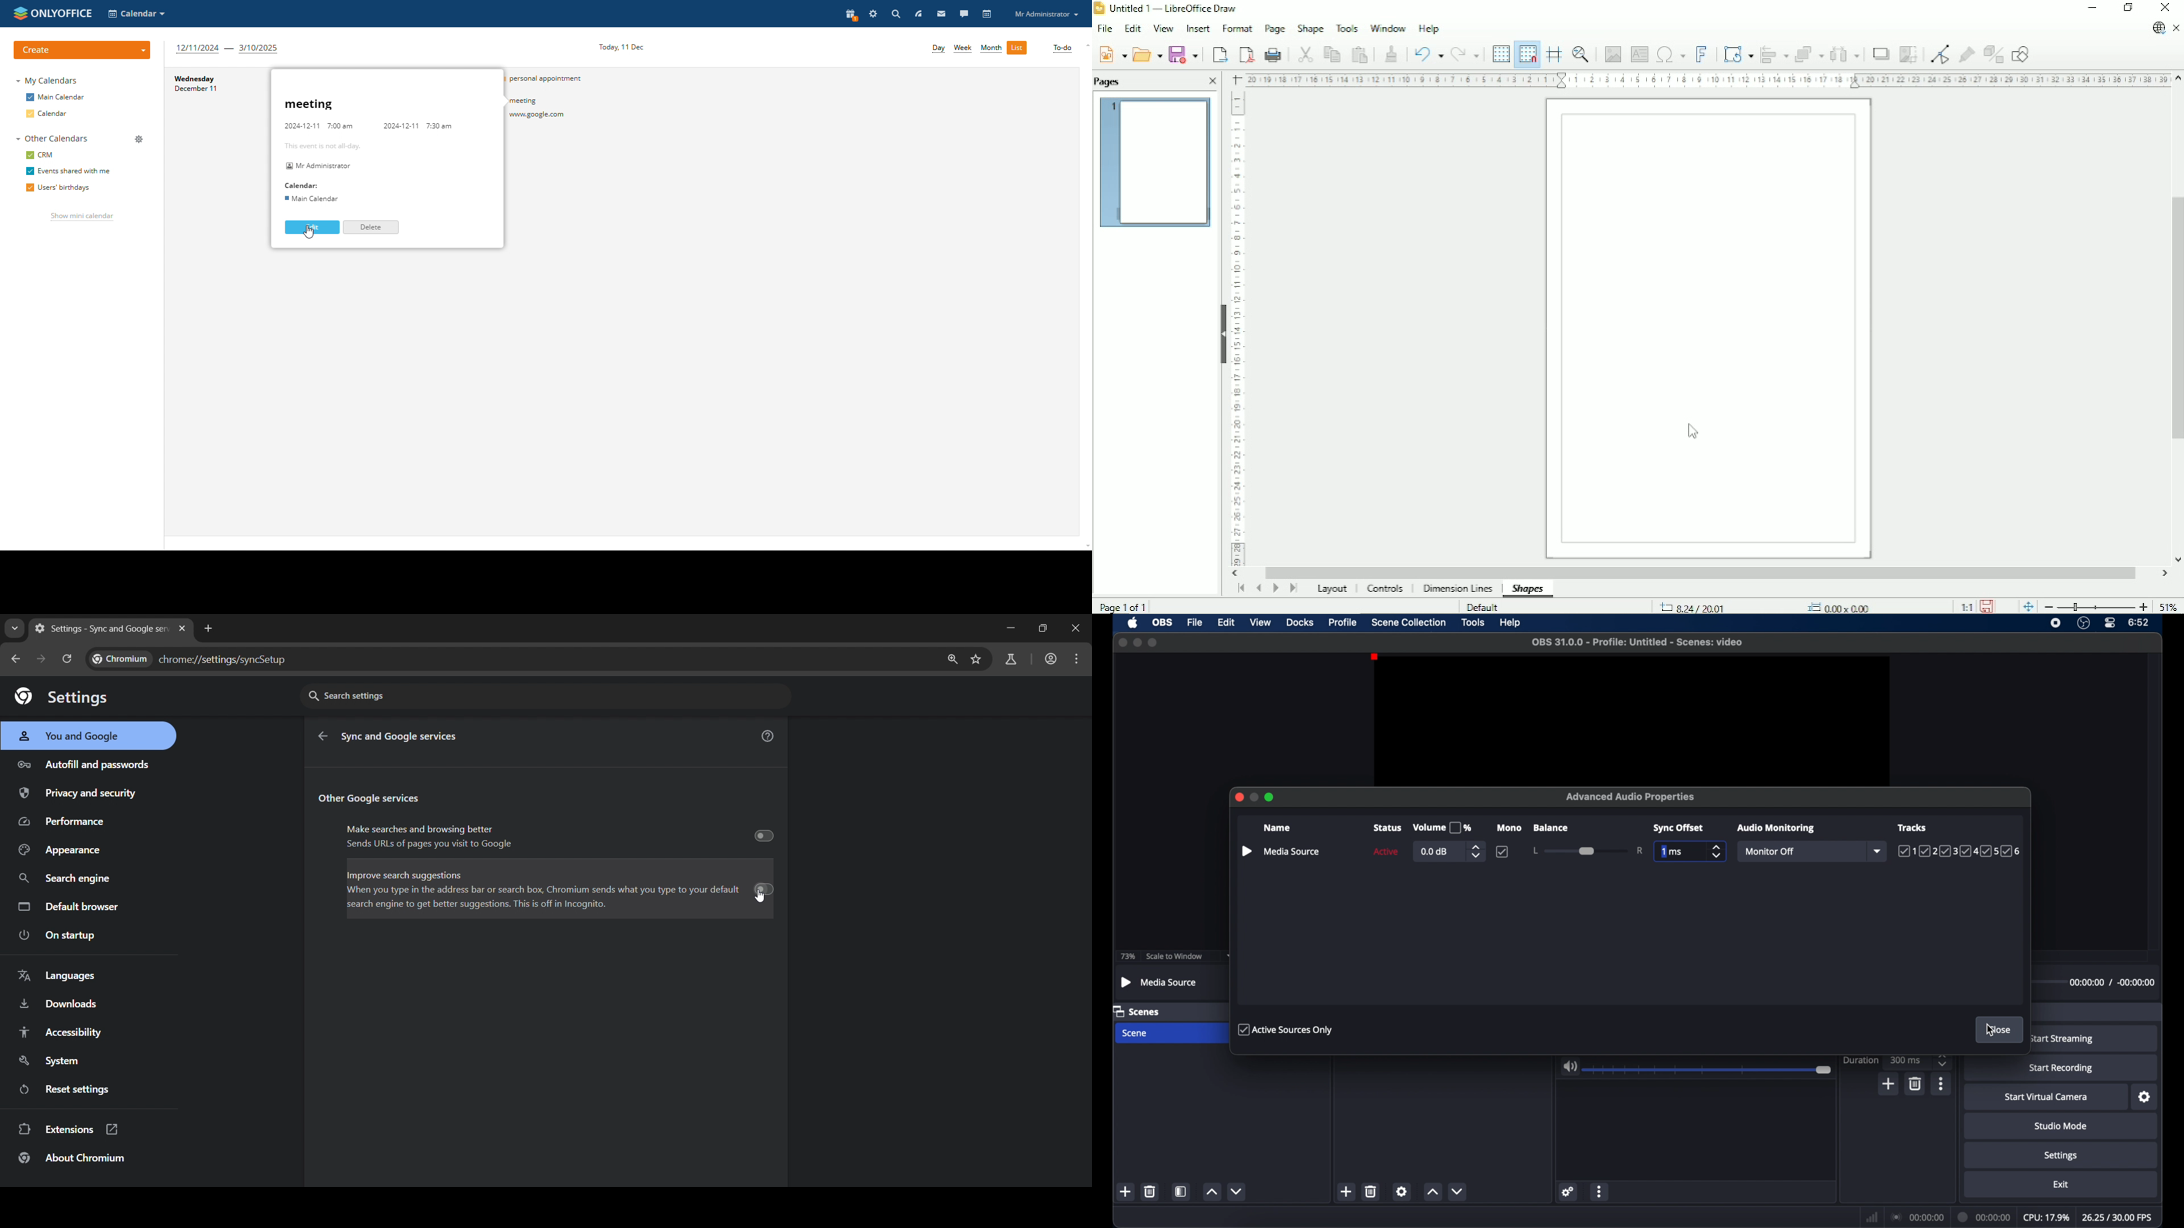  I want to click on filename, so click(1638, 642).